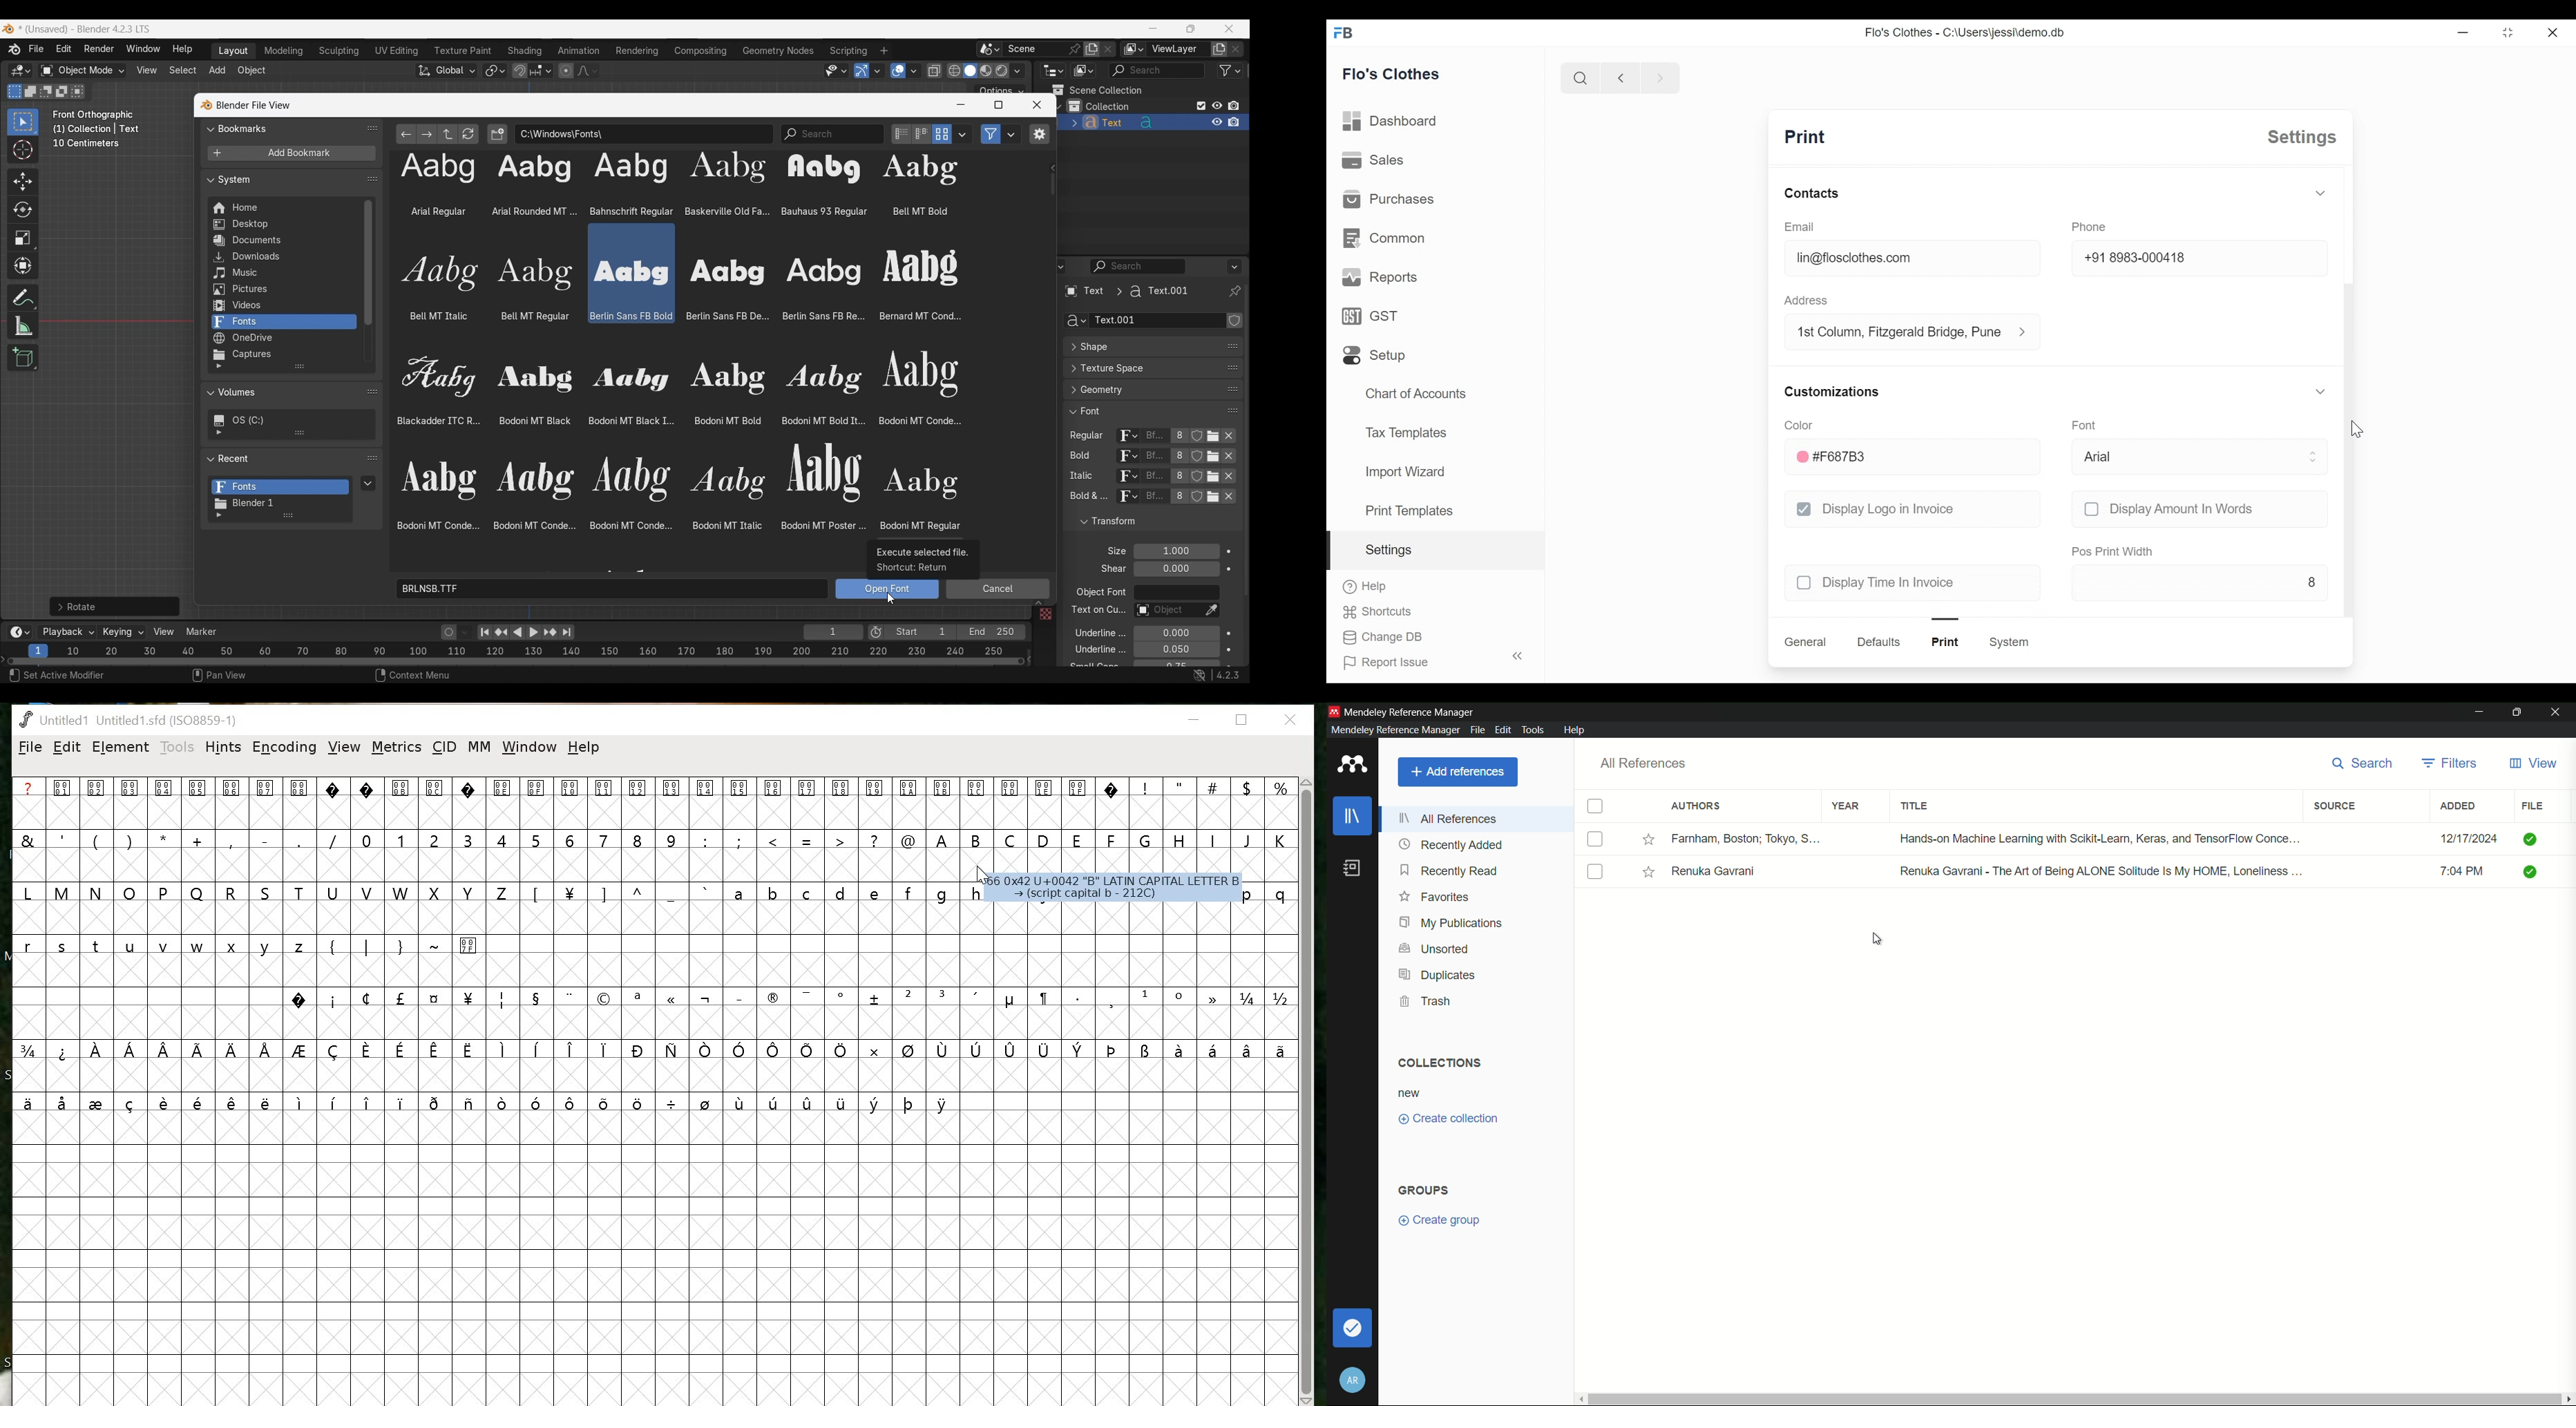 This screenshot has width=2576, height=1428. I want to click on book-1, so click(1595, 840).